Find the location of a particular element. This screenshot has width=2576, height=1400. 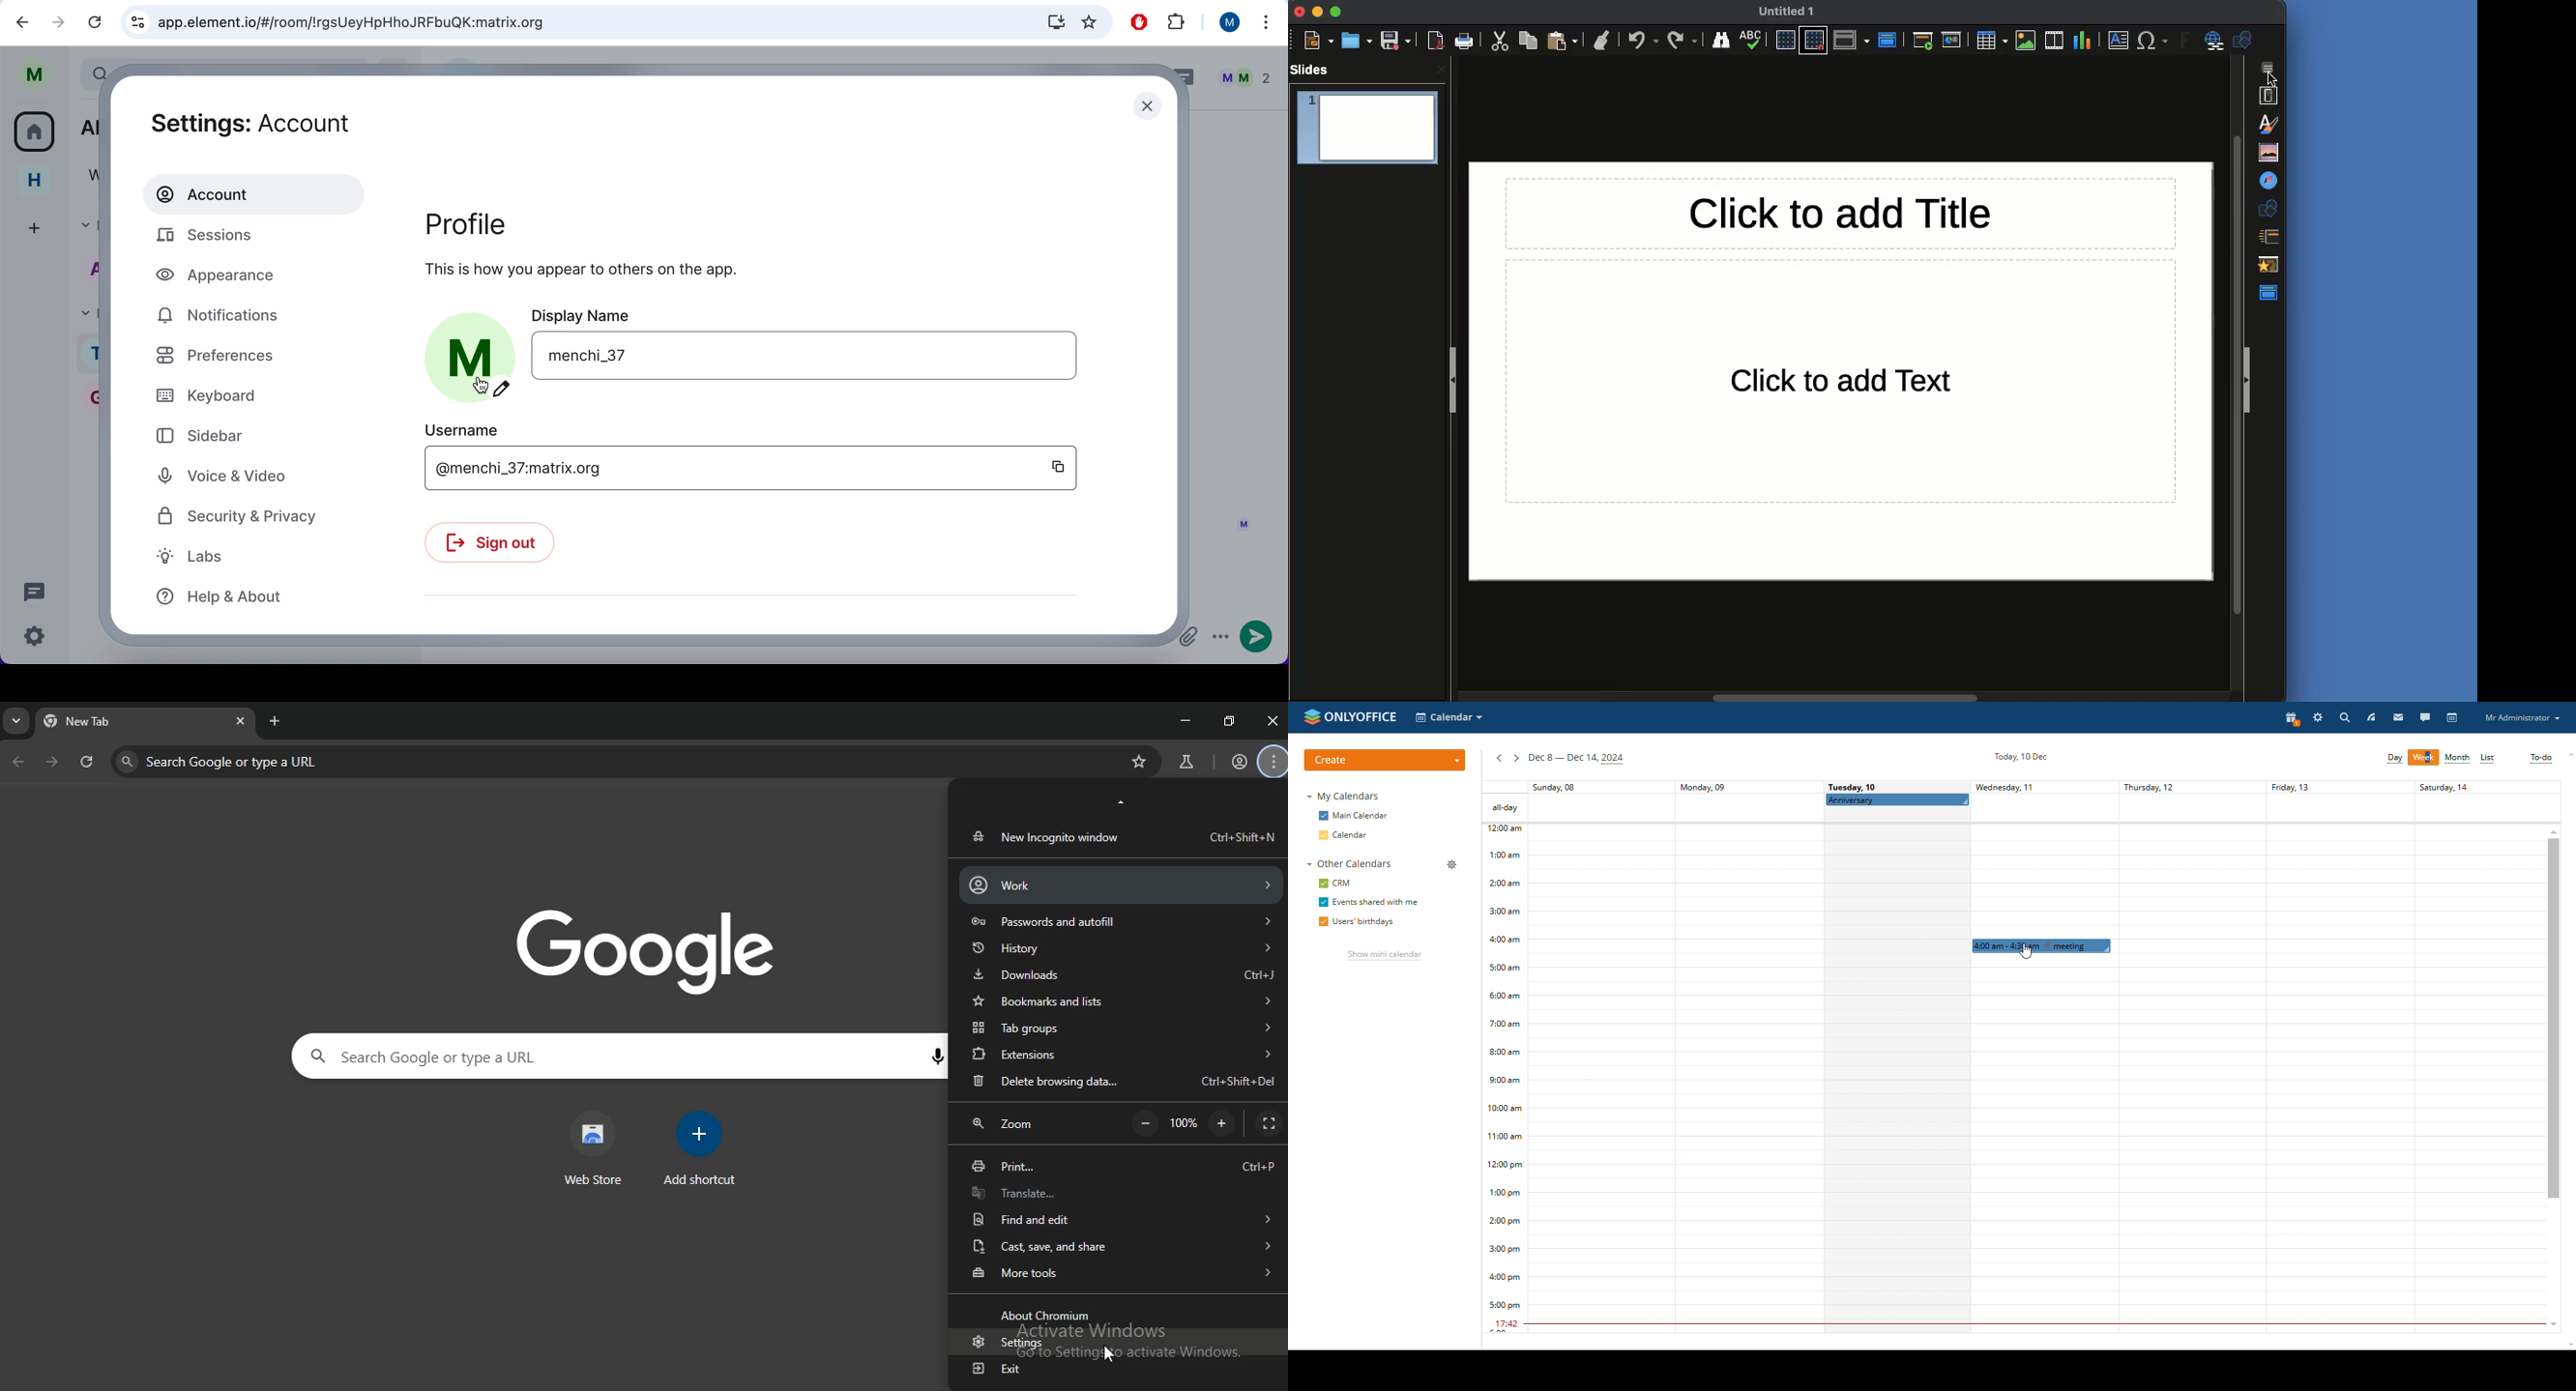

cursor is located at coordinates (481, 386).